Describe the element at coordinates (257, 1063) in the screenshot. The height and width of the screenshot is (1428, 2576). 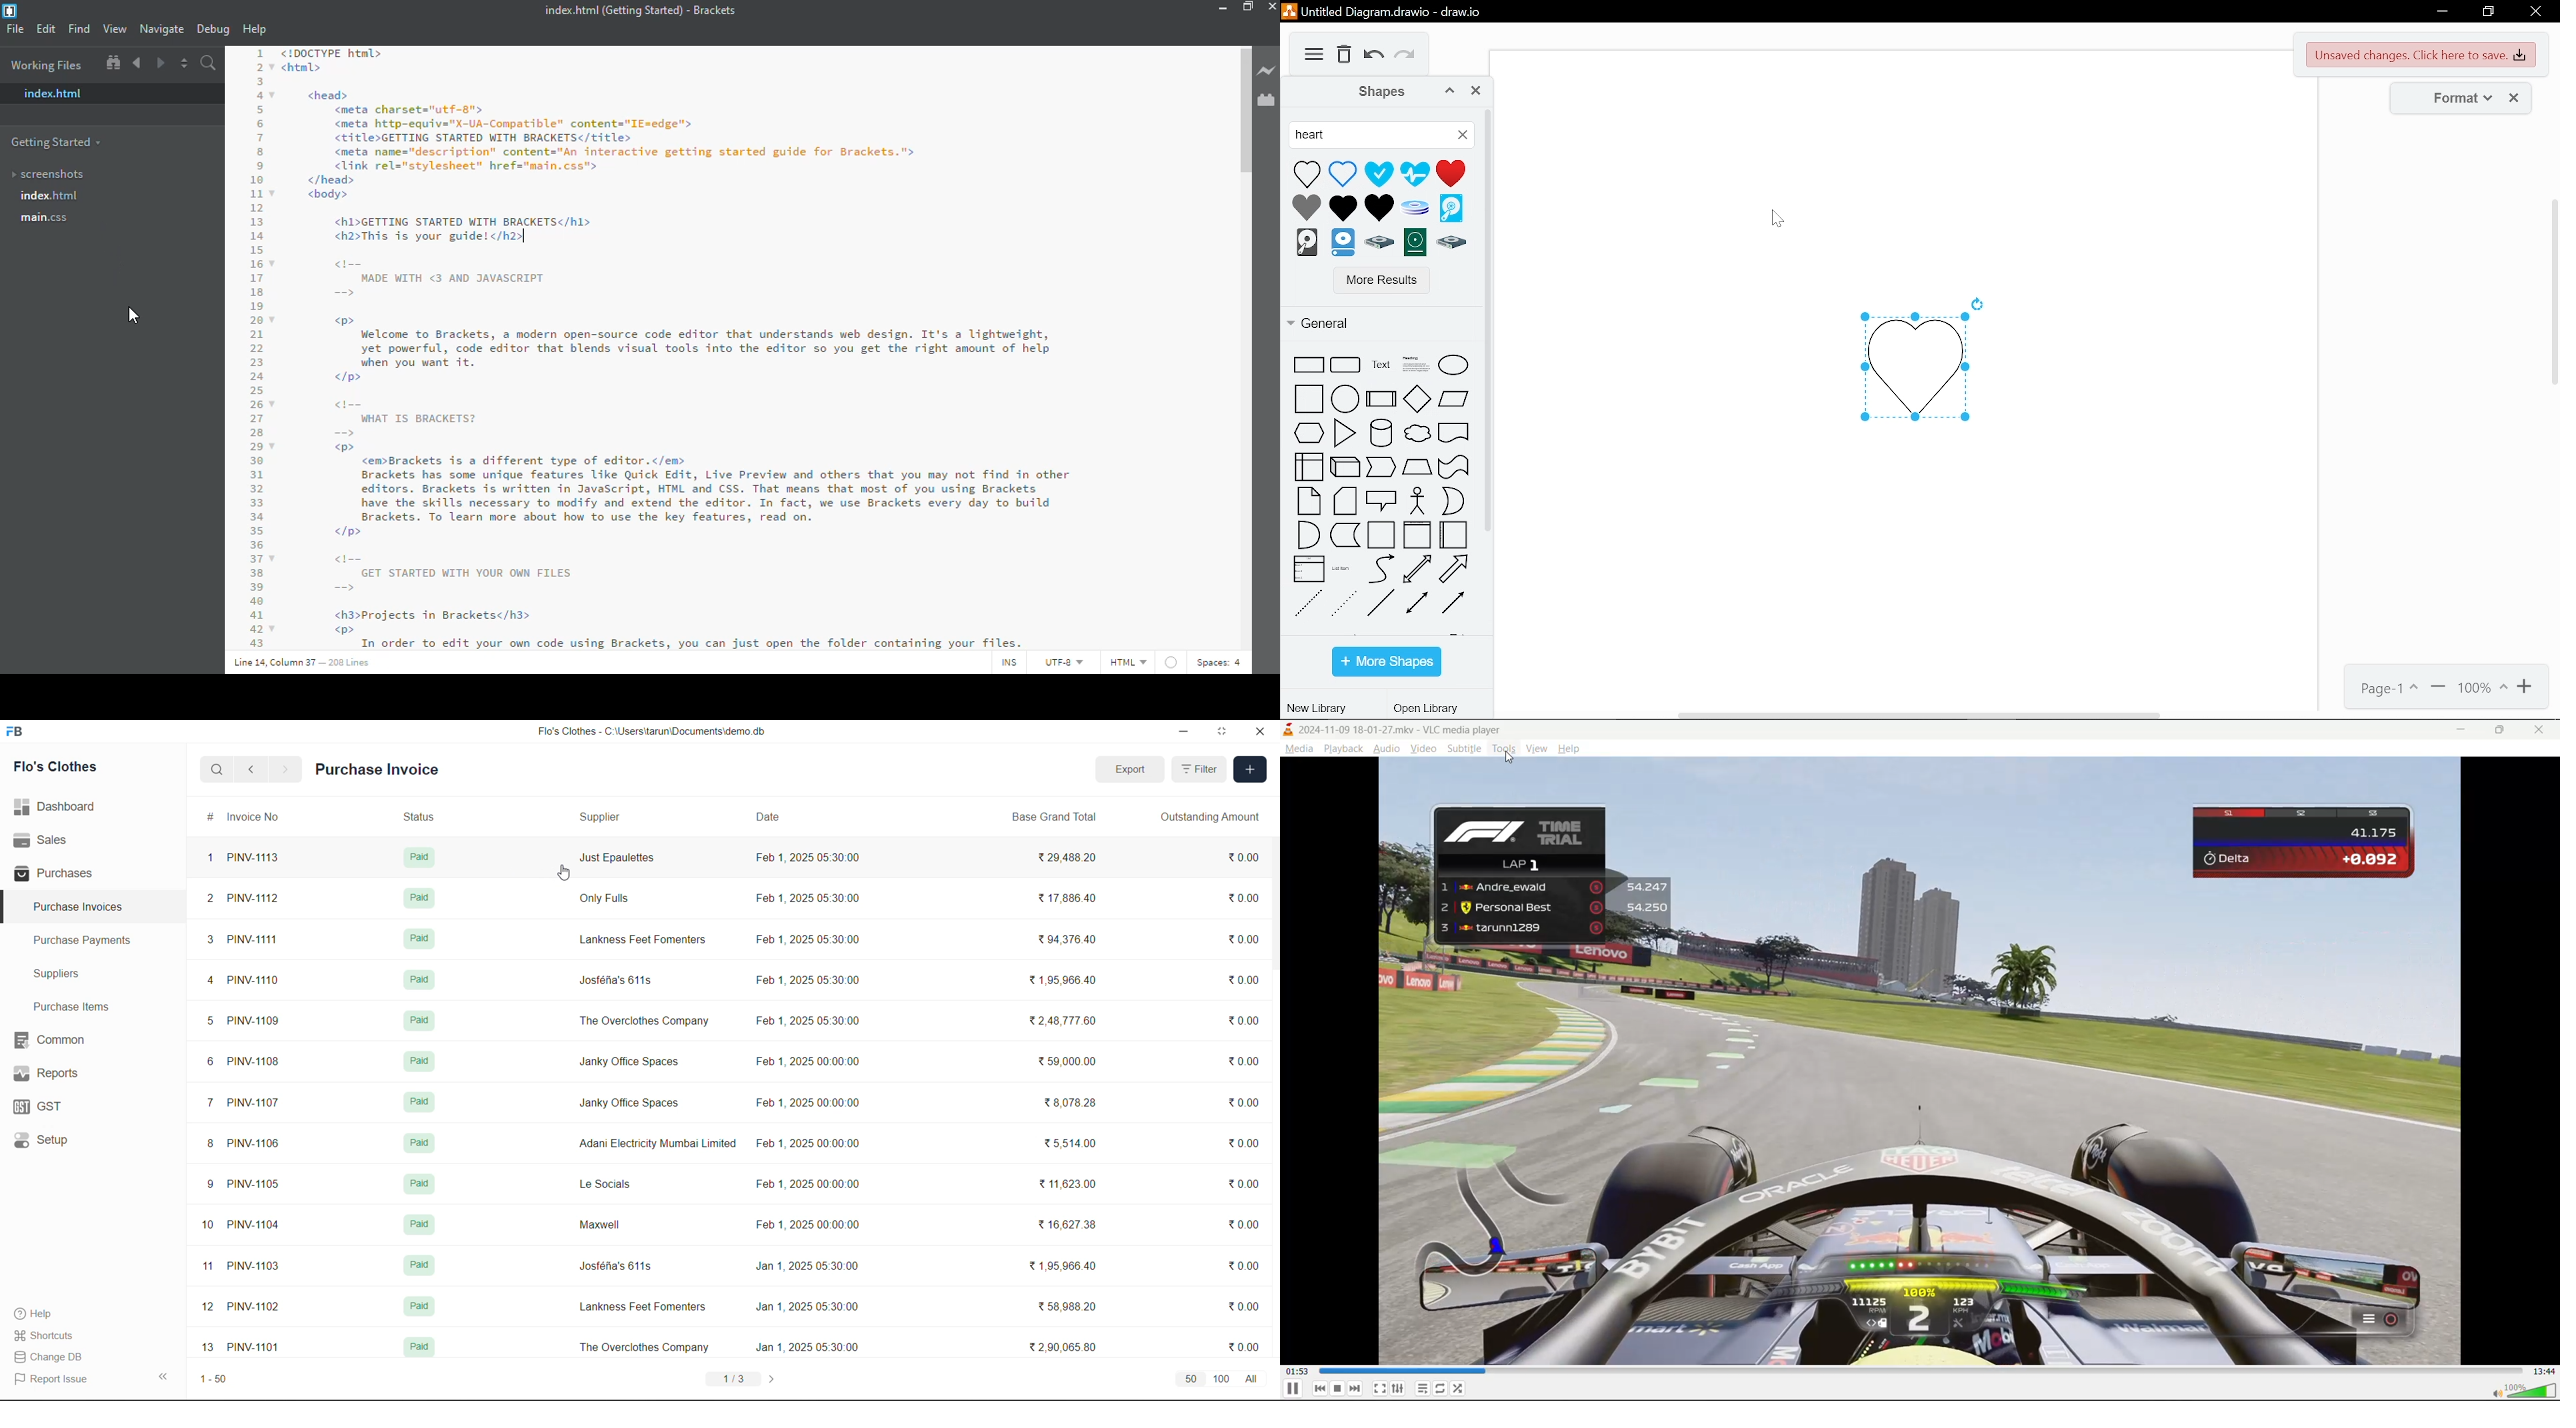
I see `PINV-1108` at that location.